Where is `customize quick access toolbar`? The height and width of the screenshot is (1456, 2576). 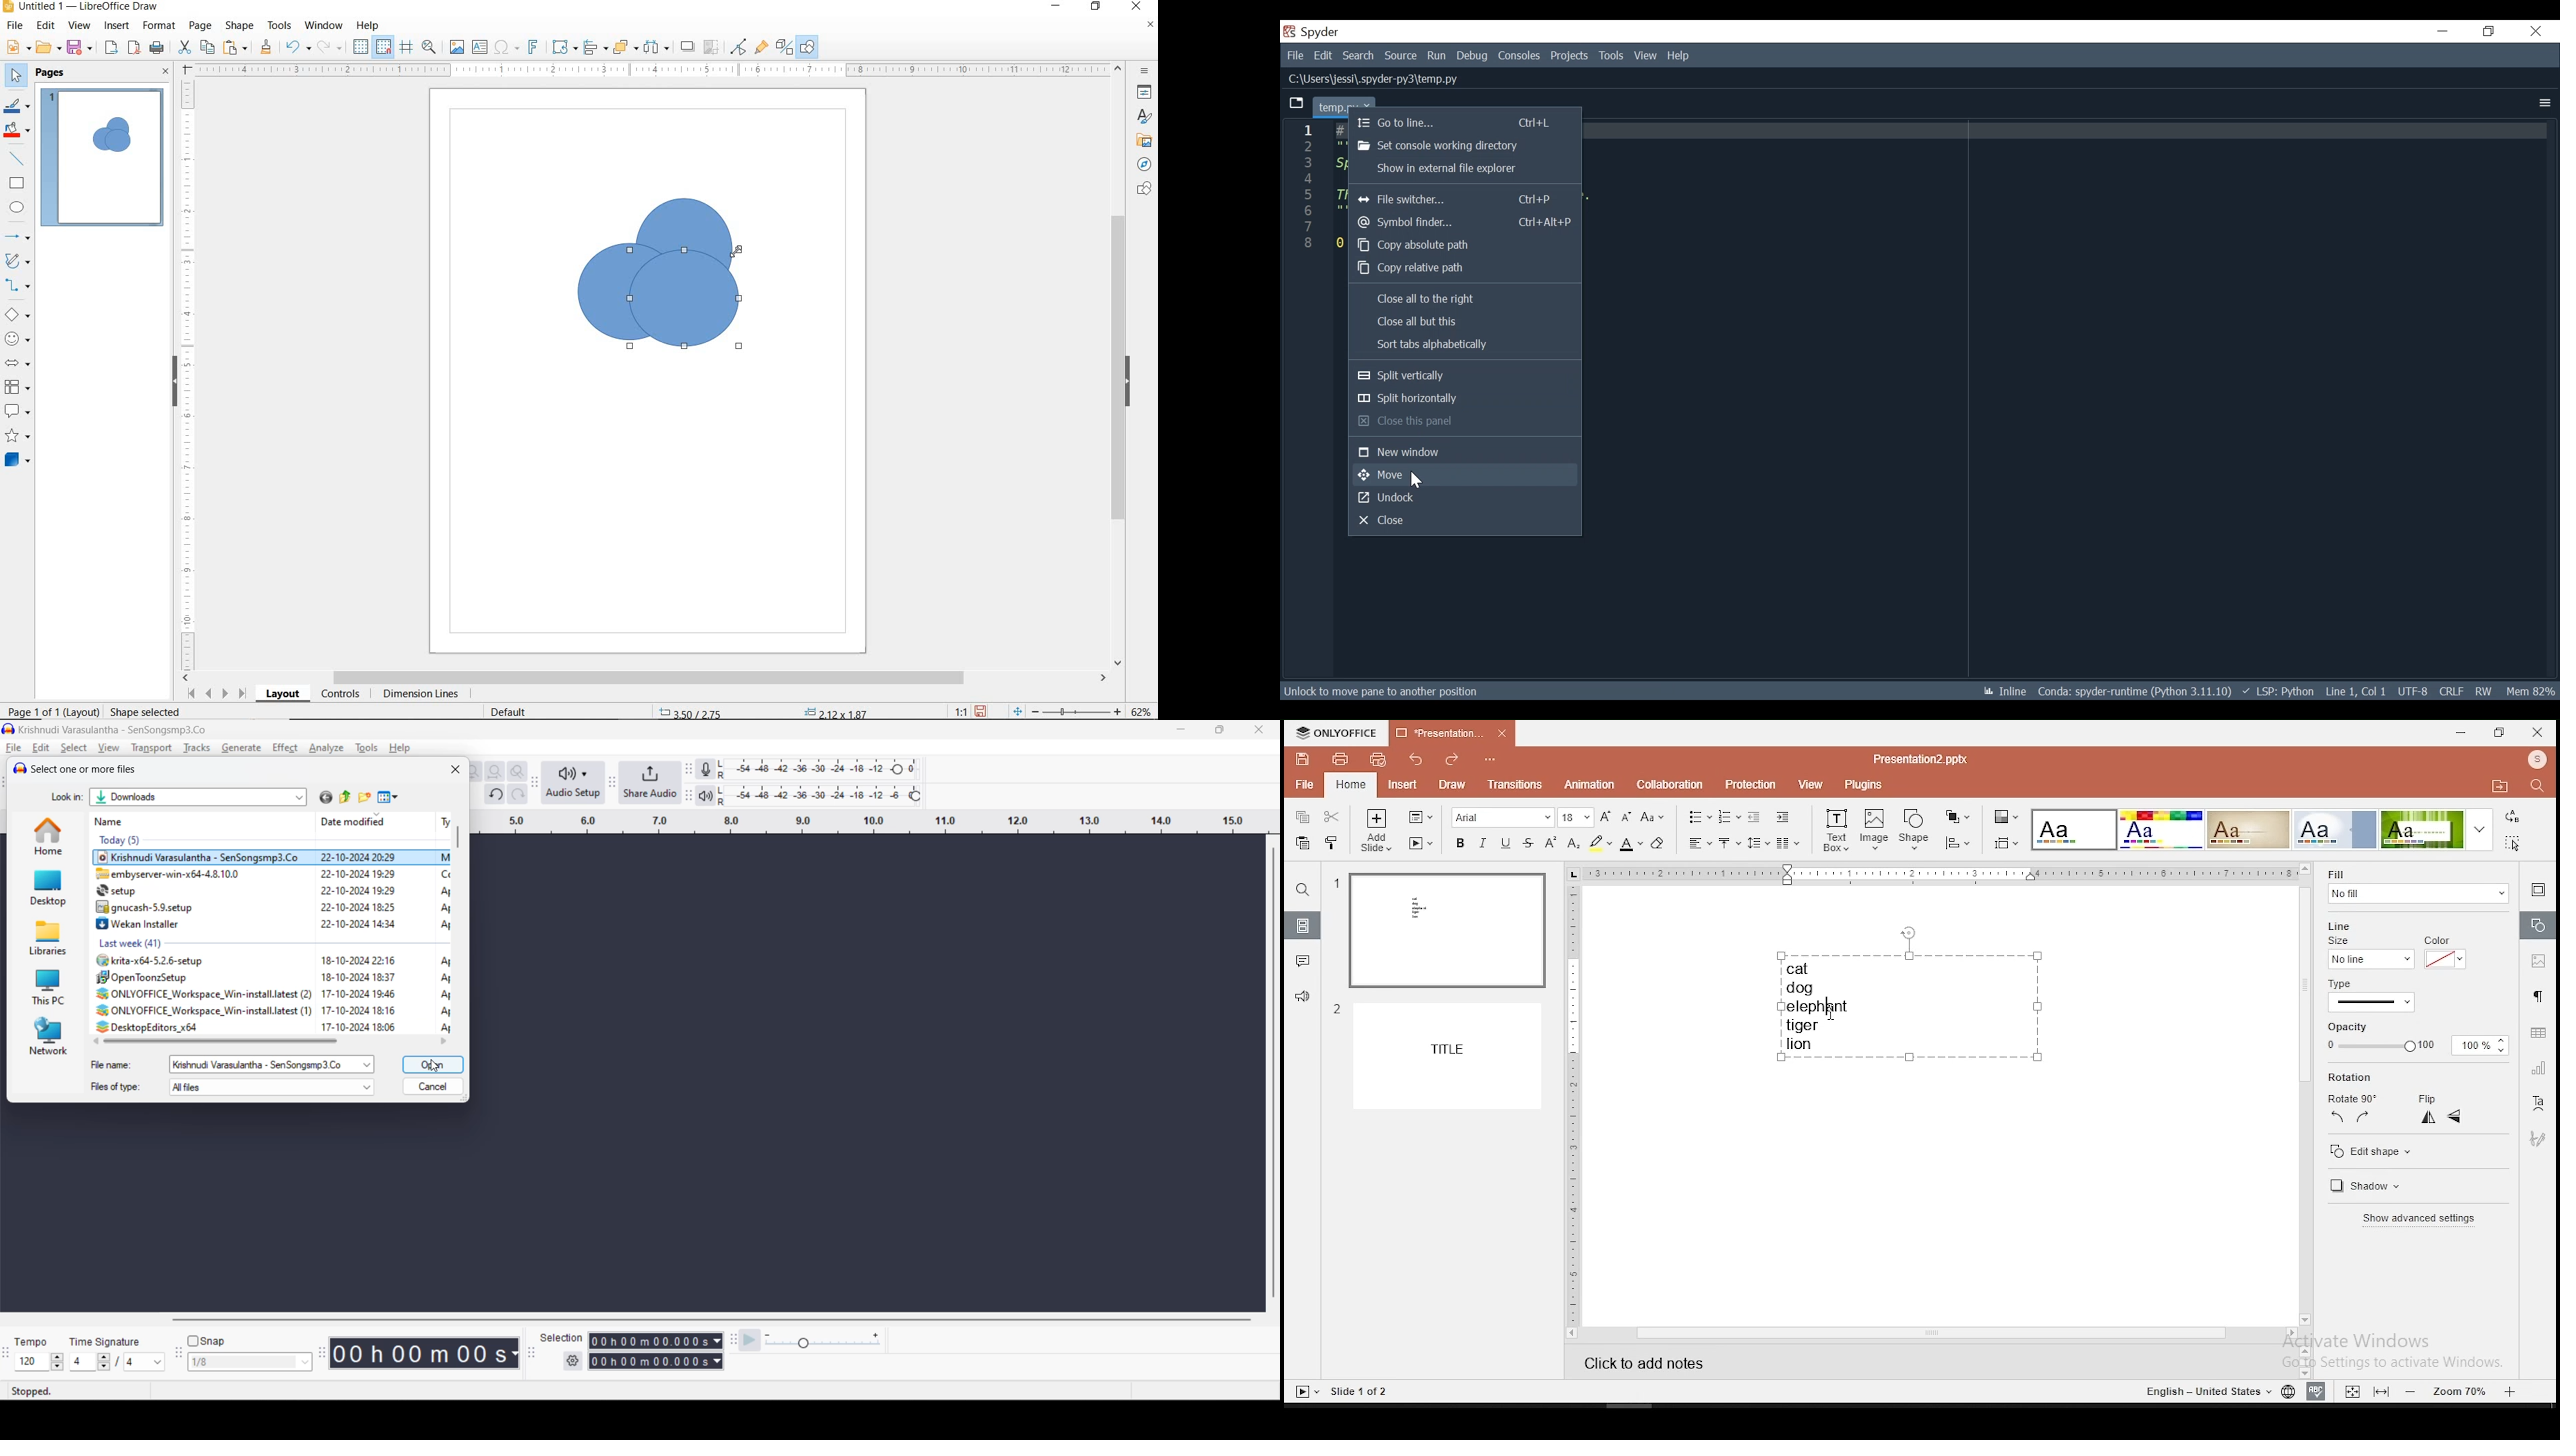 customize quick access toolbar is located at coordinates (1496, 759).